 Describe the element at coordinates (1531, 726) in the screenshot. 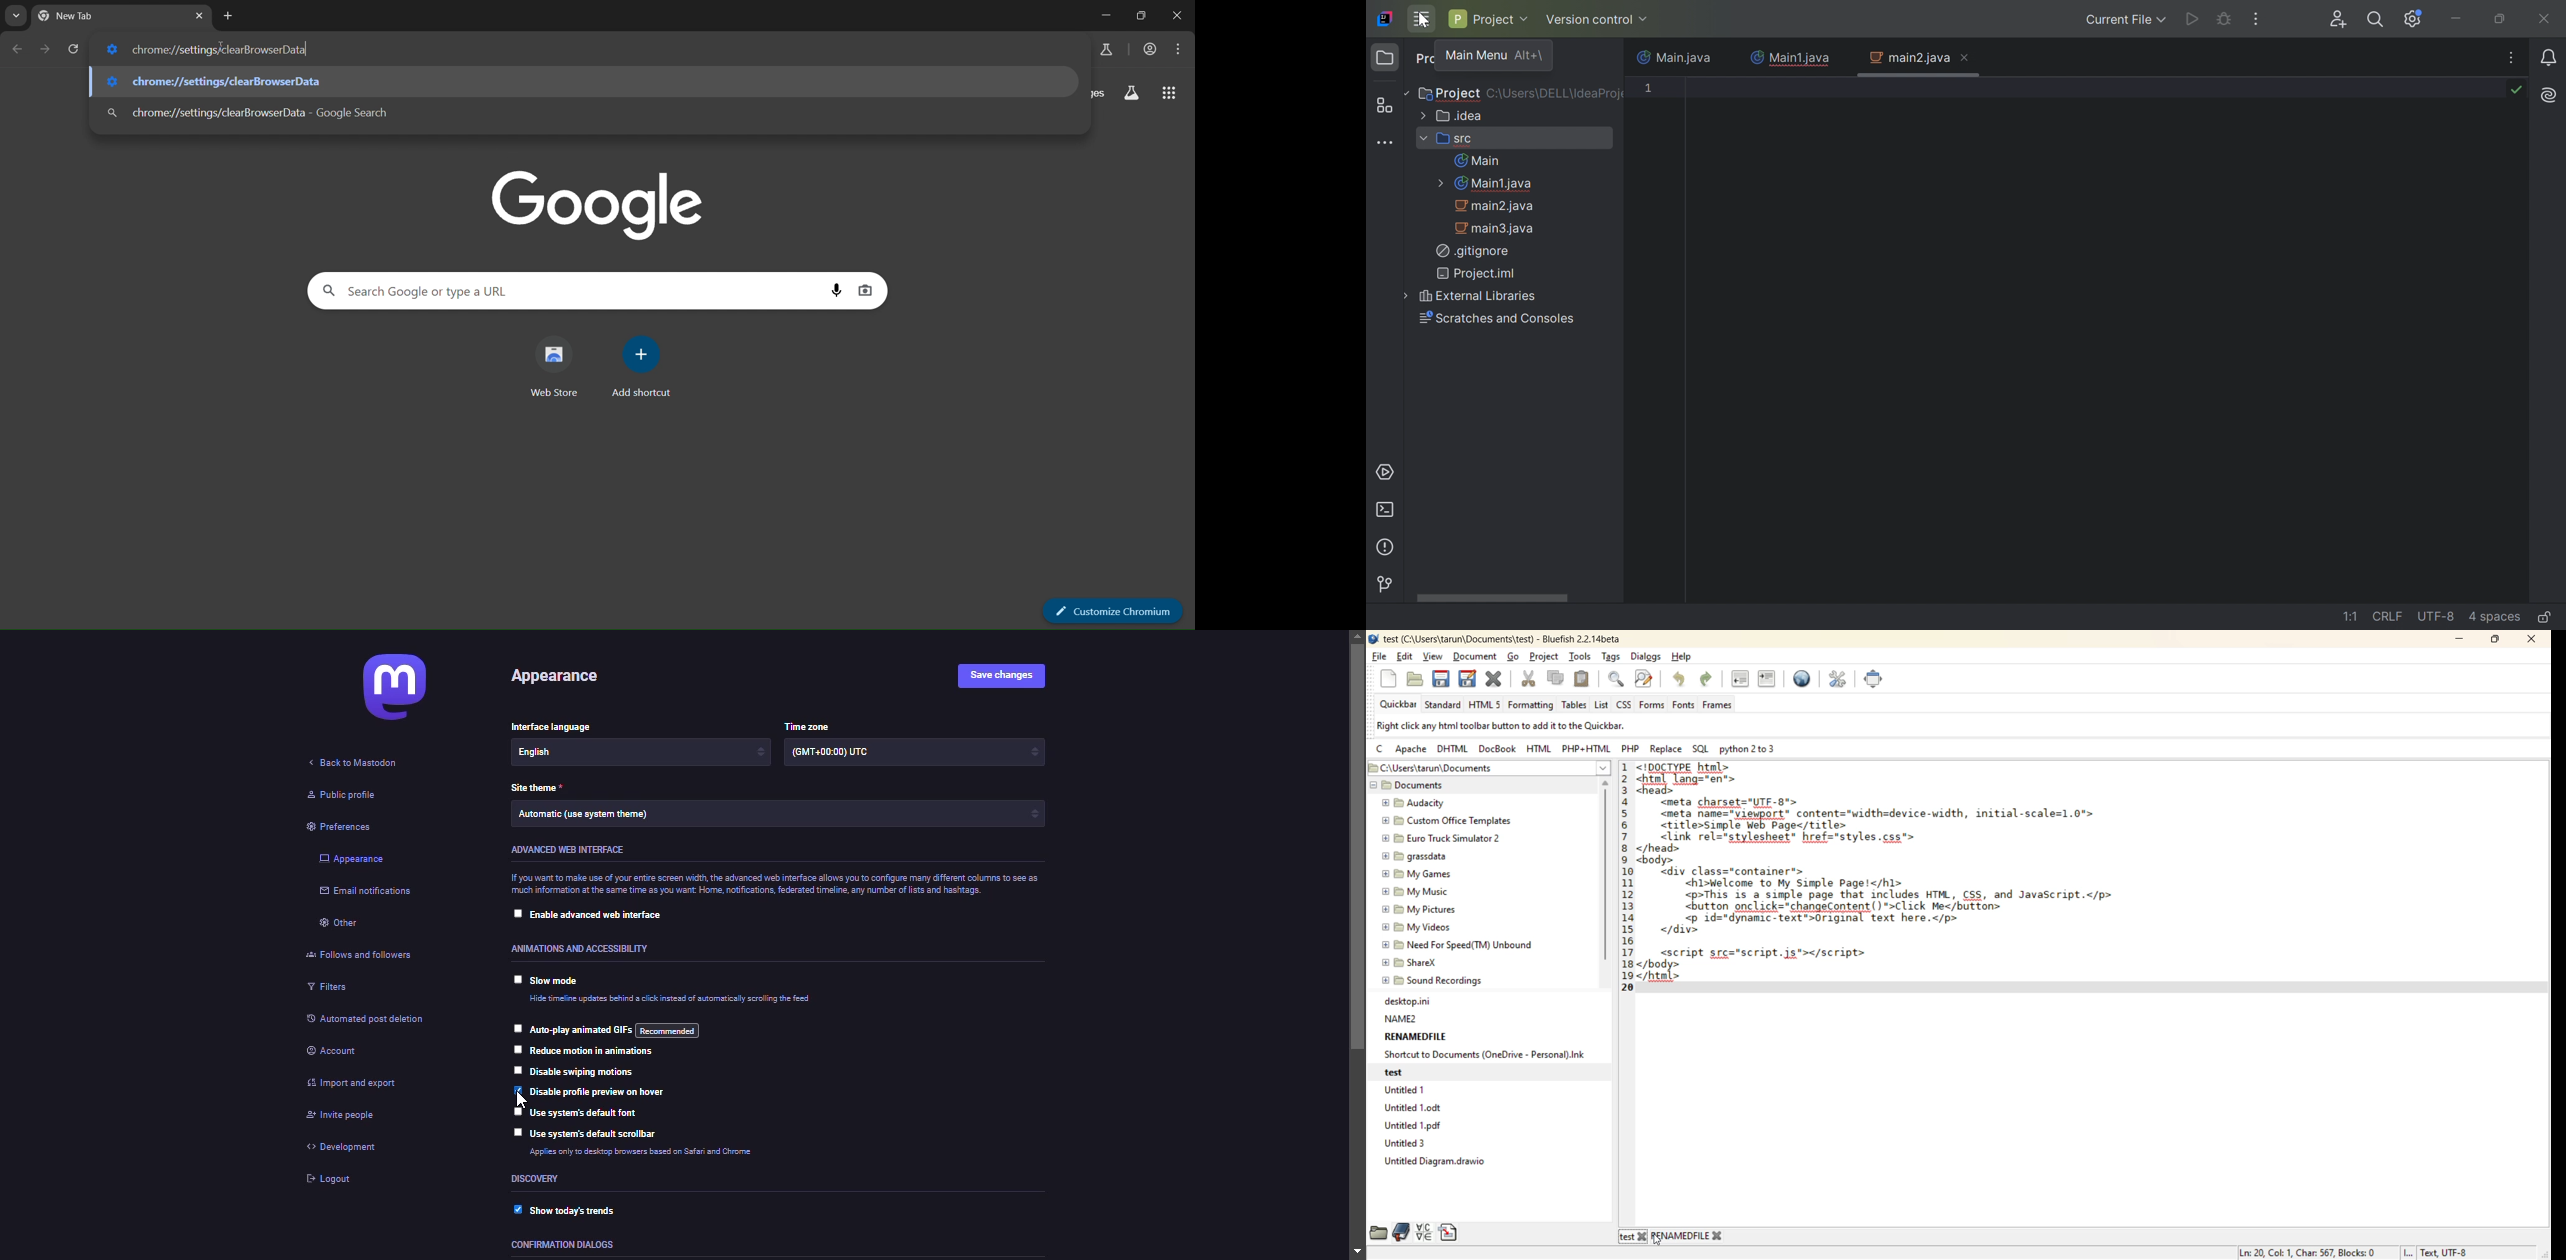

I see `metadata` at that location.